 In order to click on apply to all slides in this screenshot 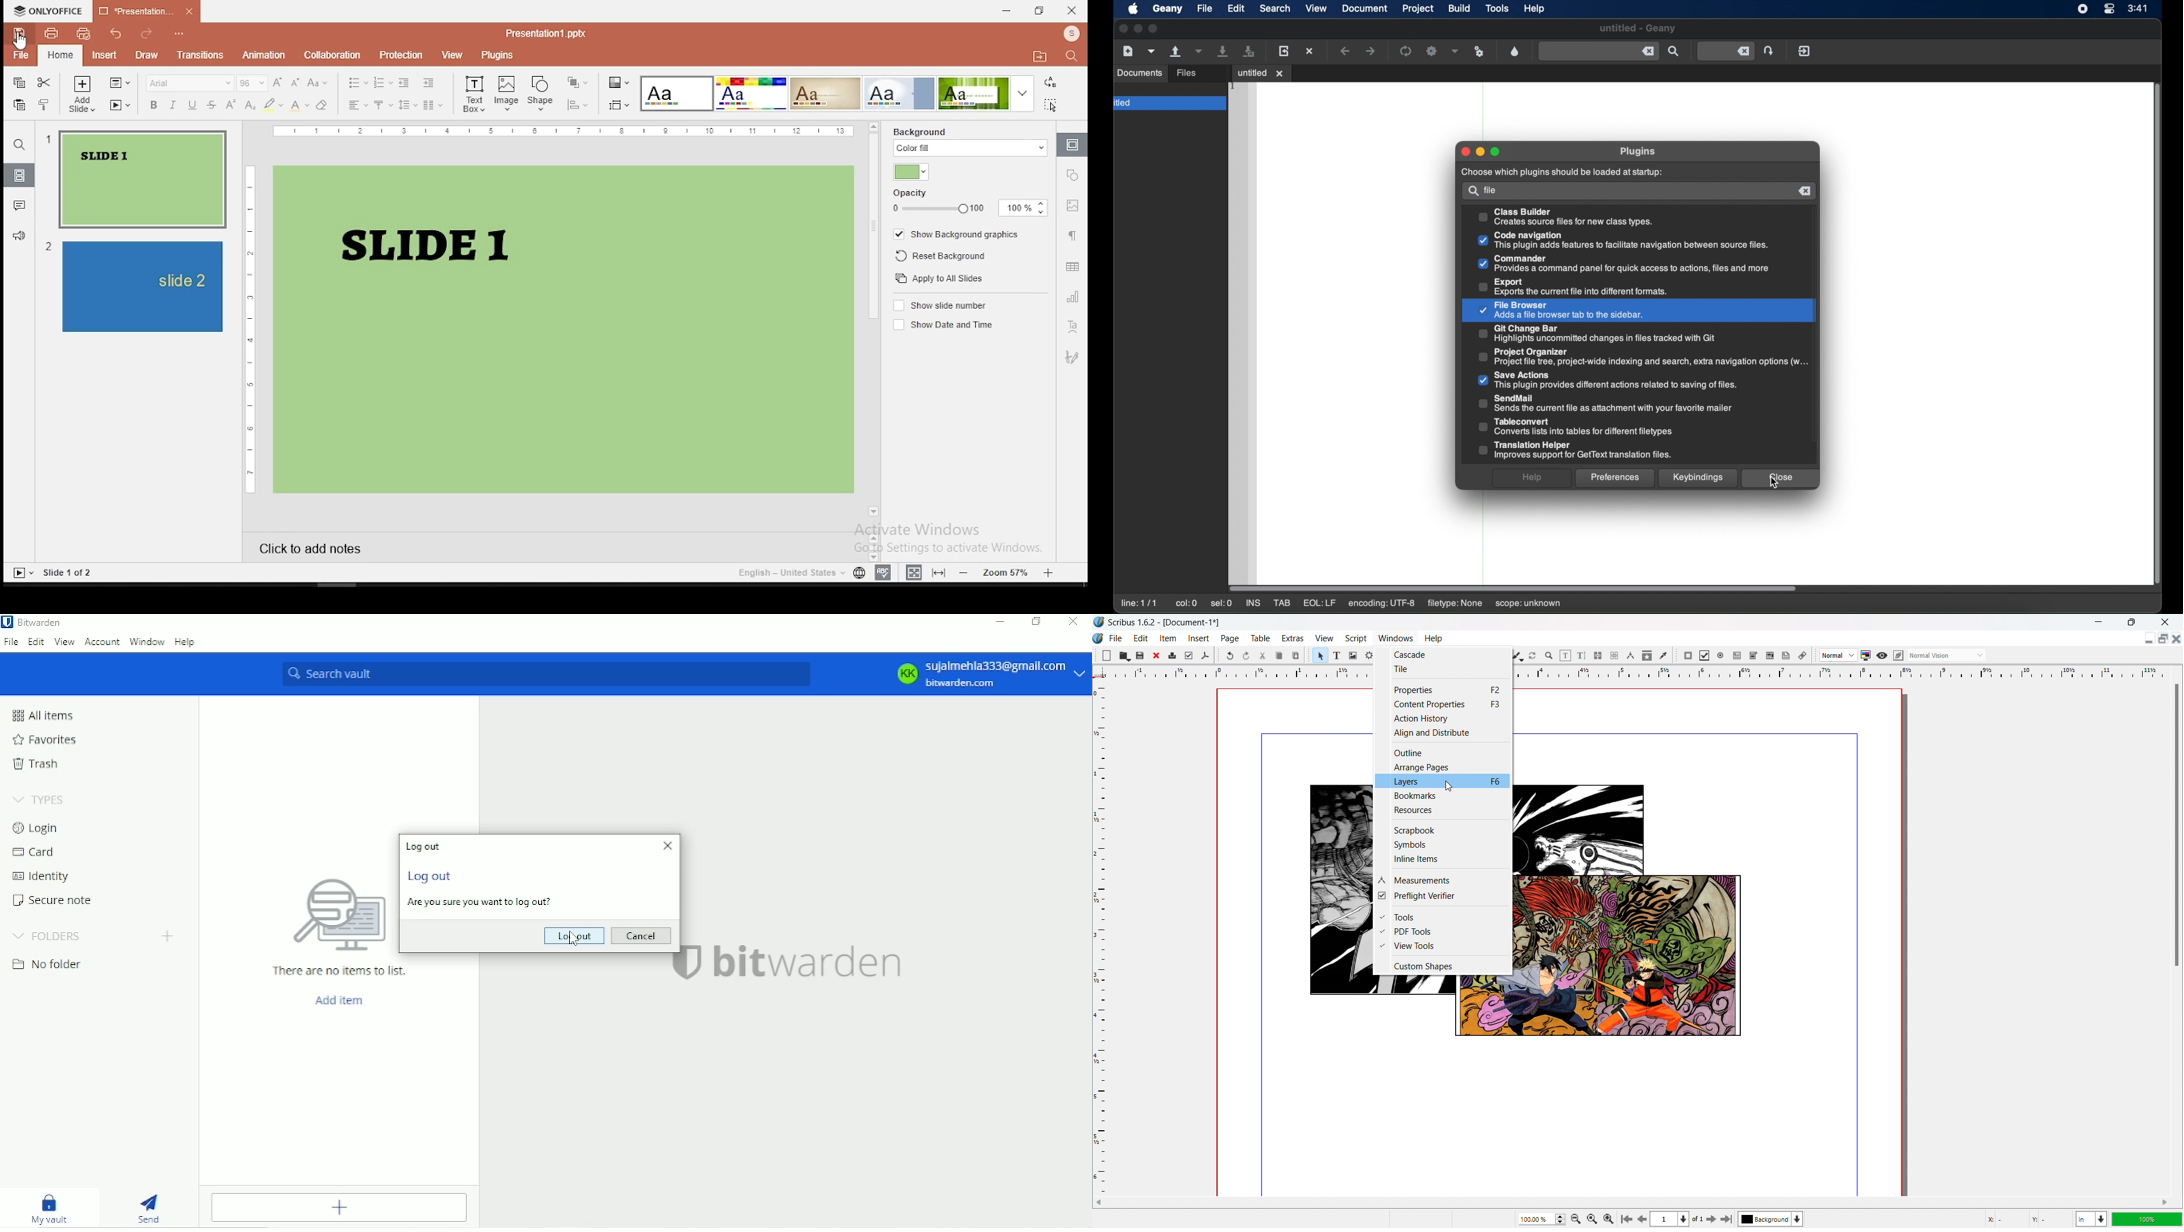, I will do `click(937, 278)`.